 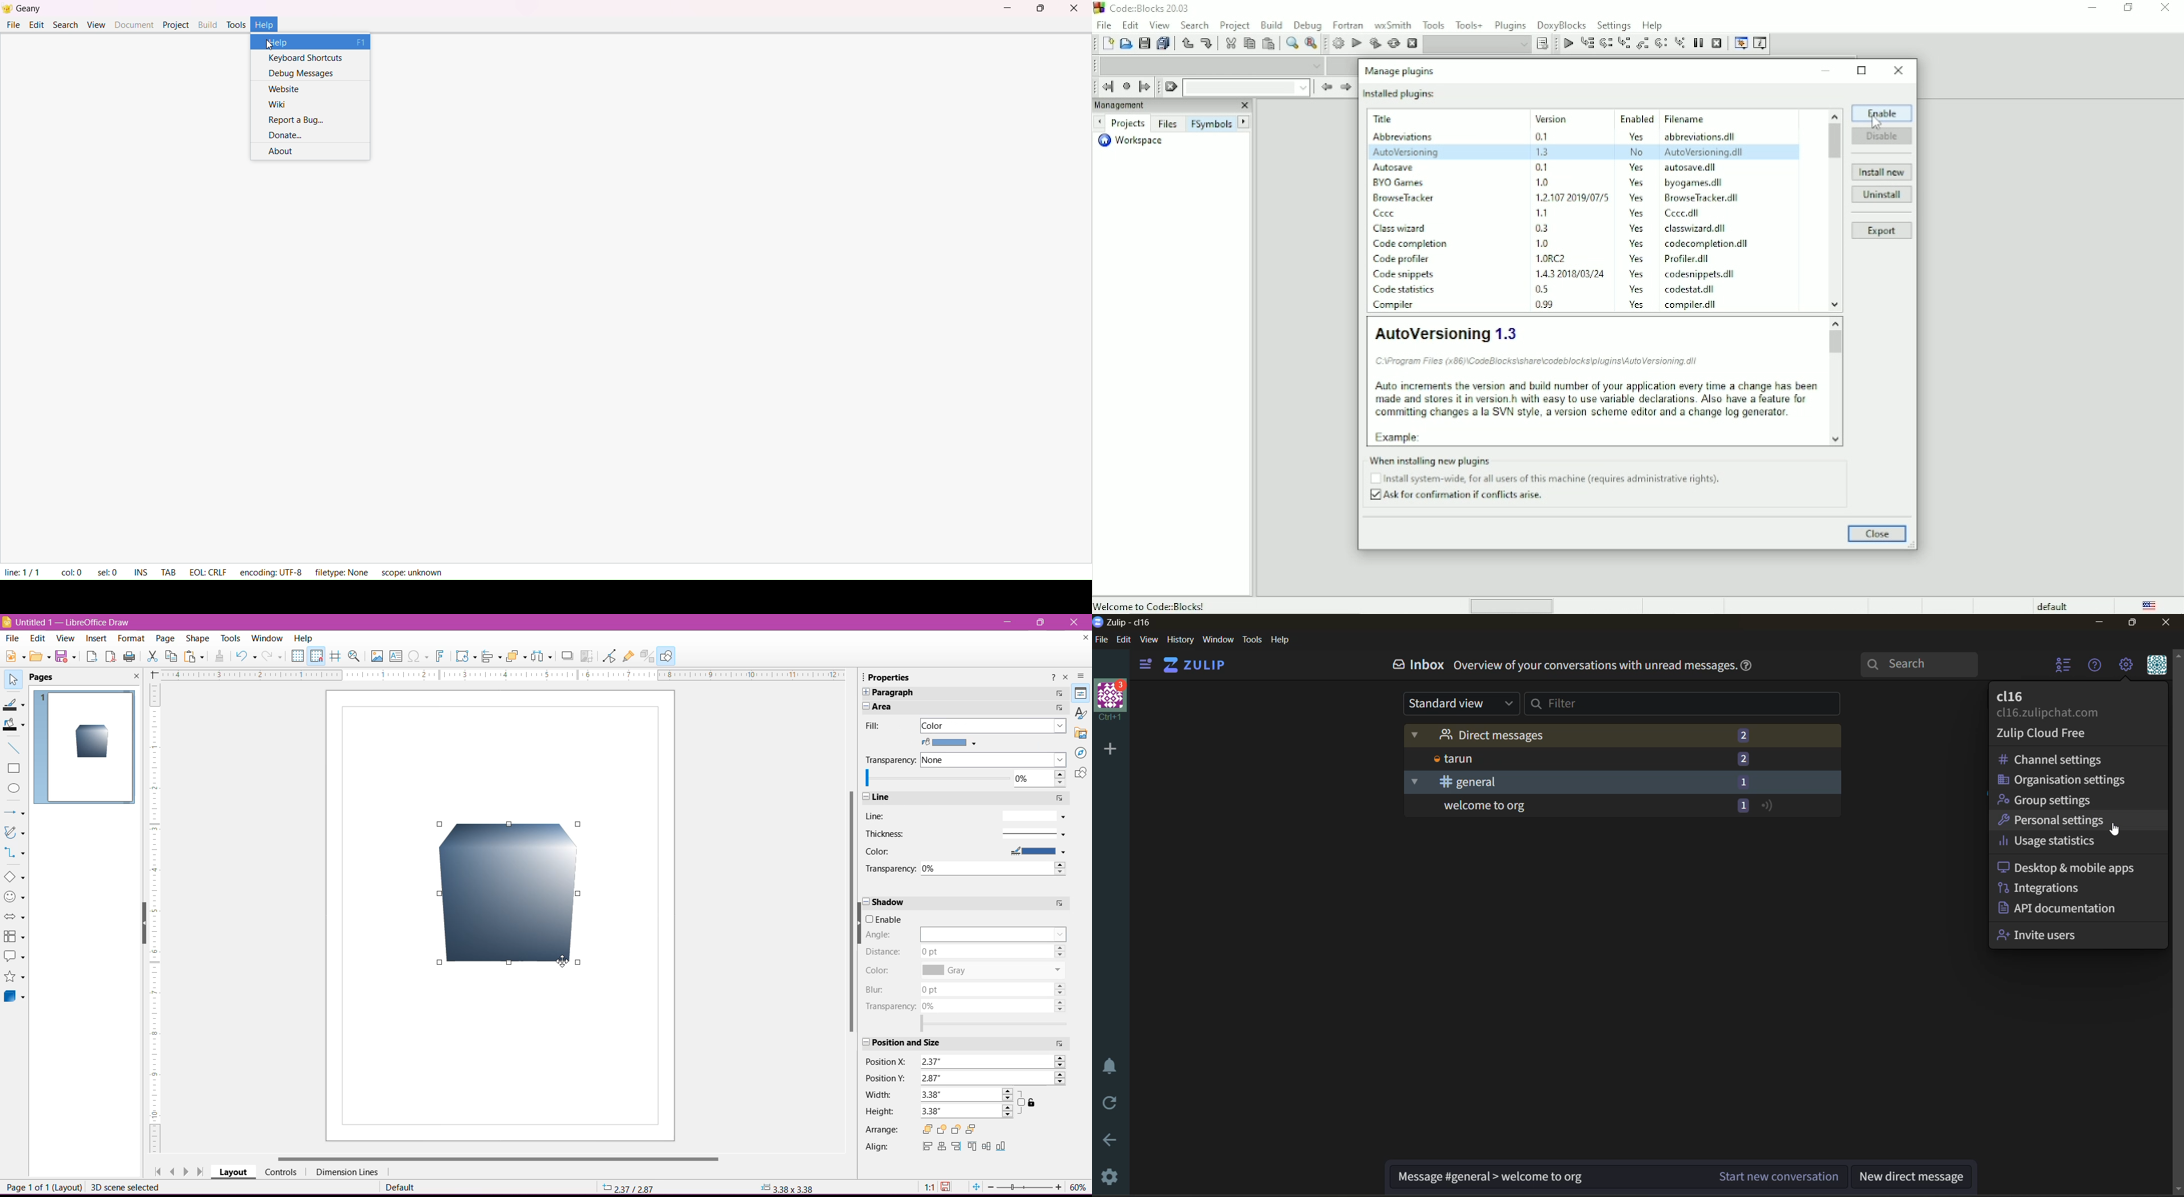 I want to click on Help, so click(x=304, y=638).